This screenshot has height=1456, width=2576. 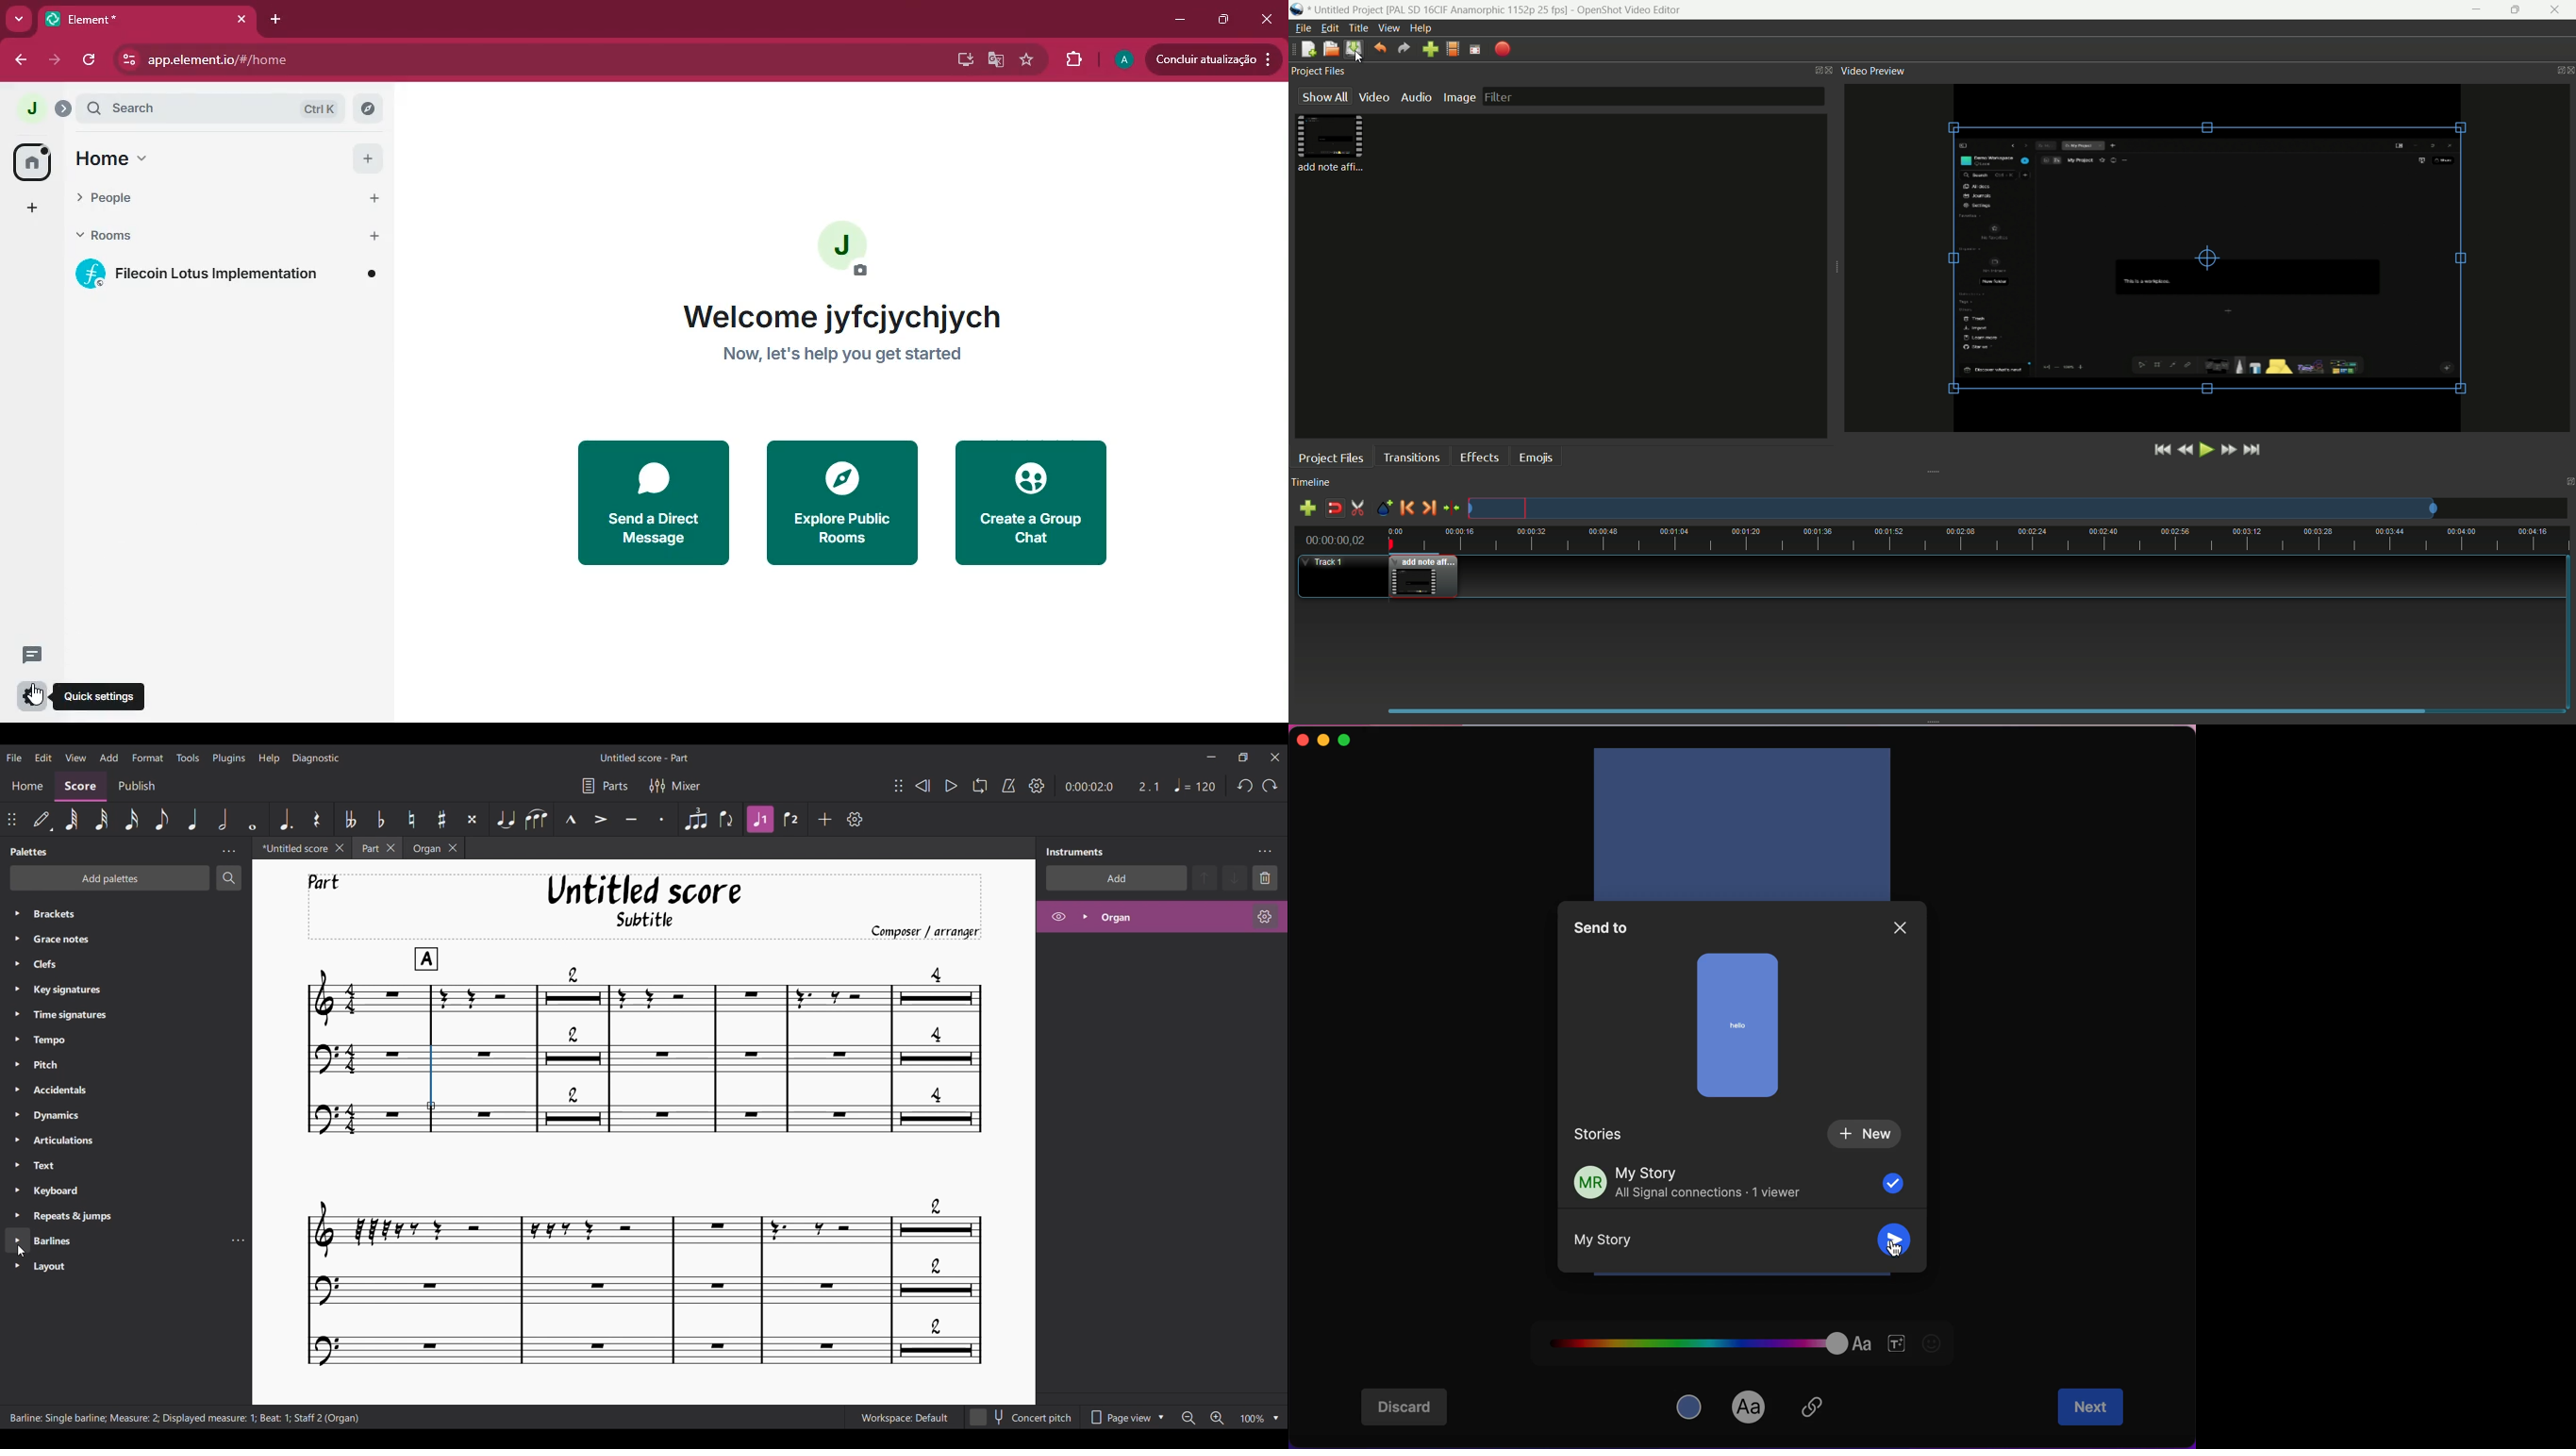 I want to click on Augmentation dot, so click(x=286, y=820).